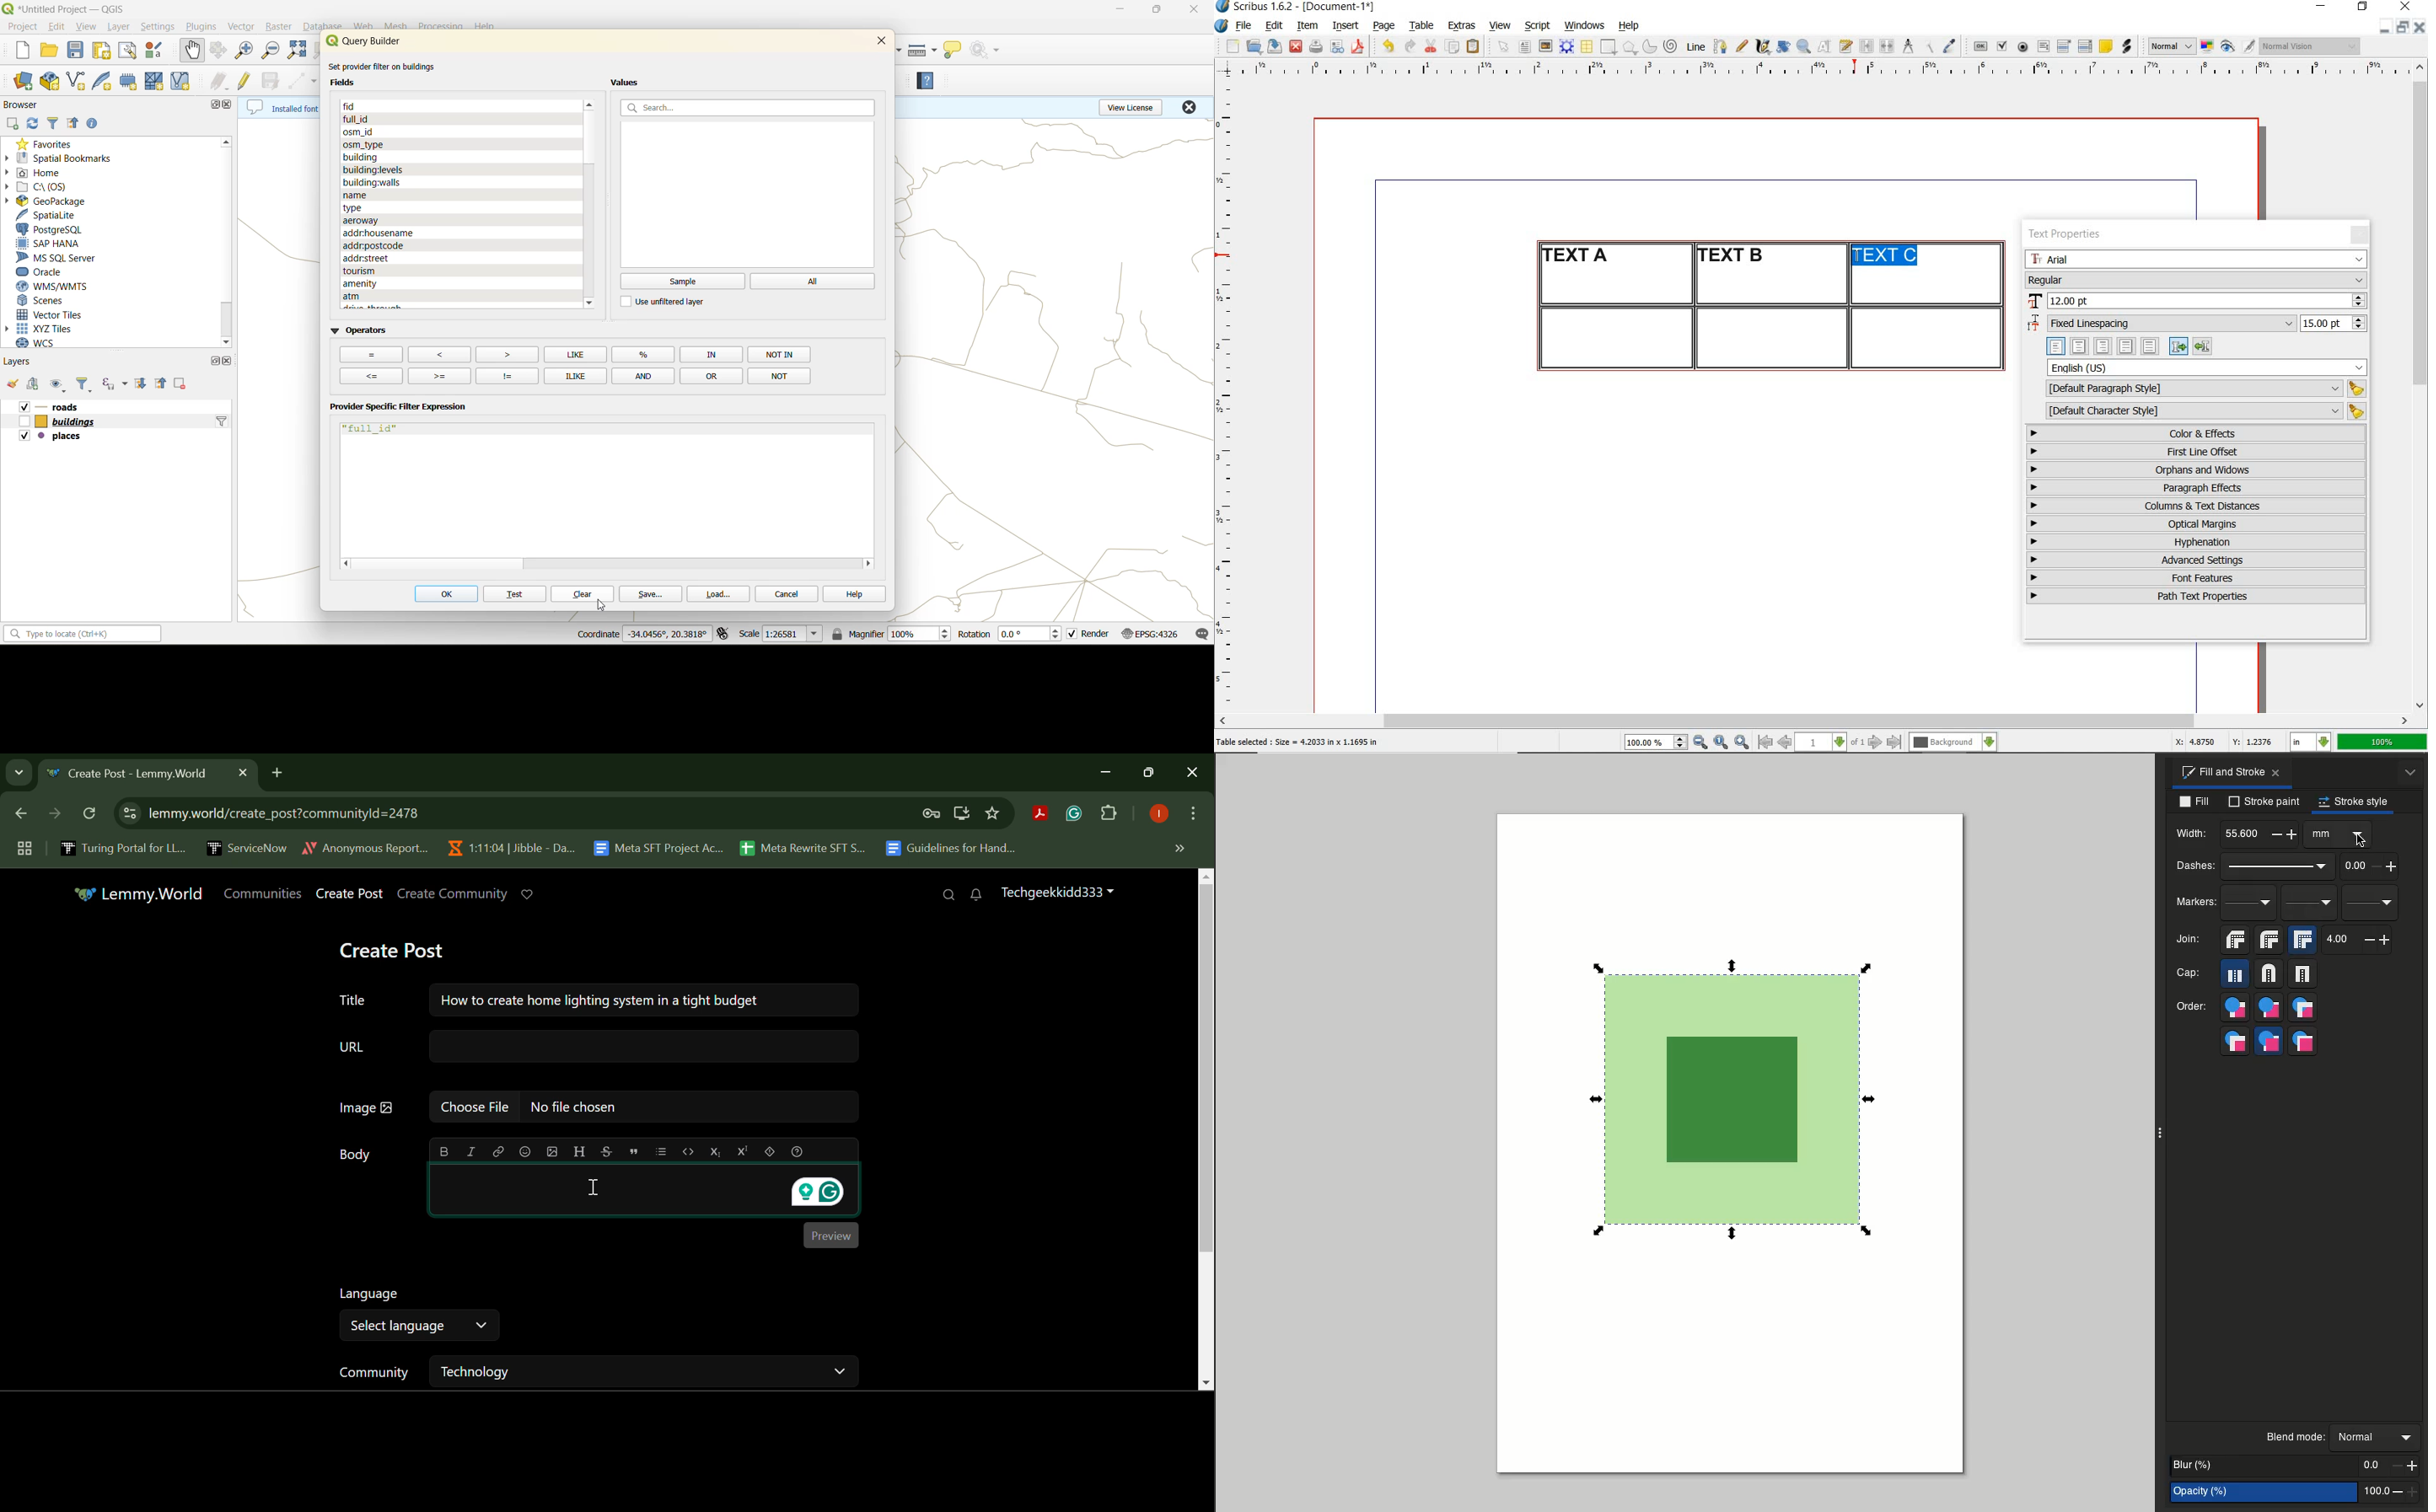 Image resolution: width=2436 pixels, height=1512 pixels. What do you see at coordinates (1671, 46) in the screenshot?
I see `spiral` at bounding box center [1671, 46].